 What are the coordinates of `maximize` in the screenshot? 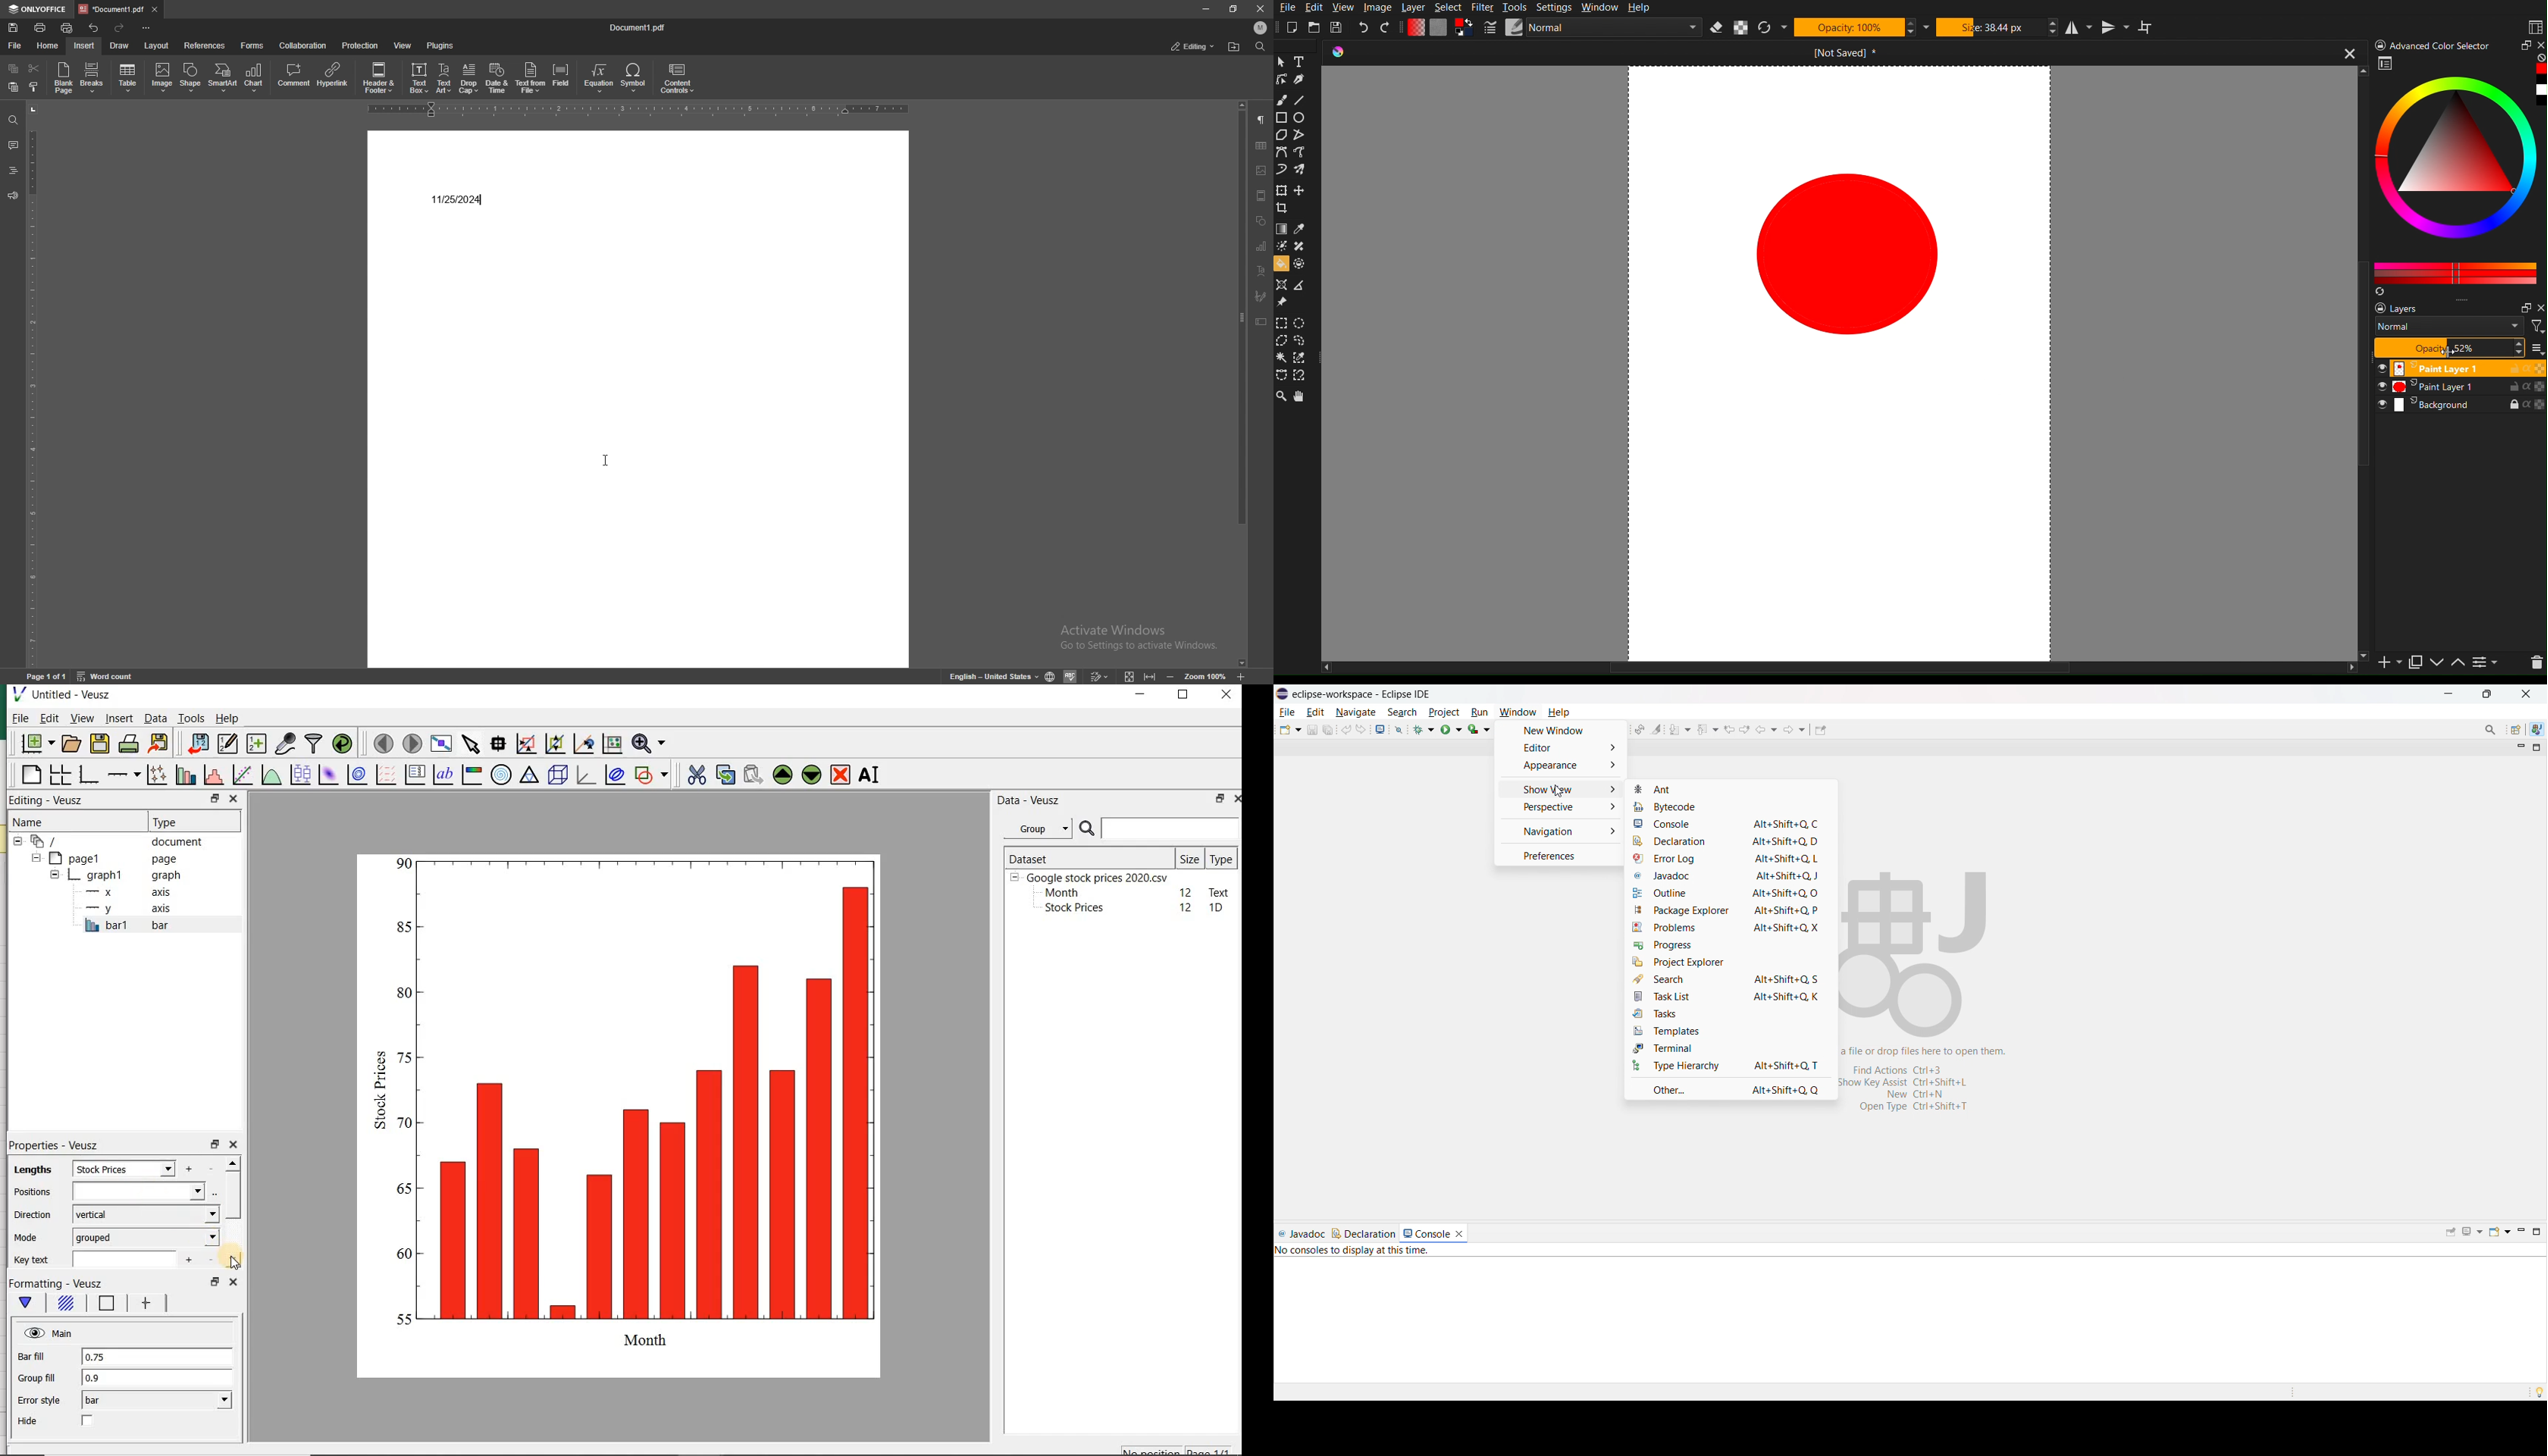 It's located at (1186, 696).